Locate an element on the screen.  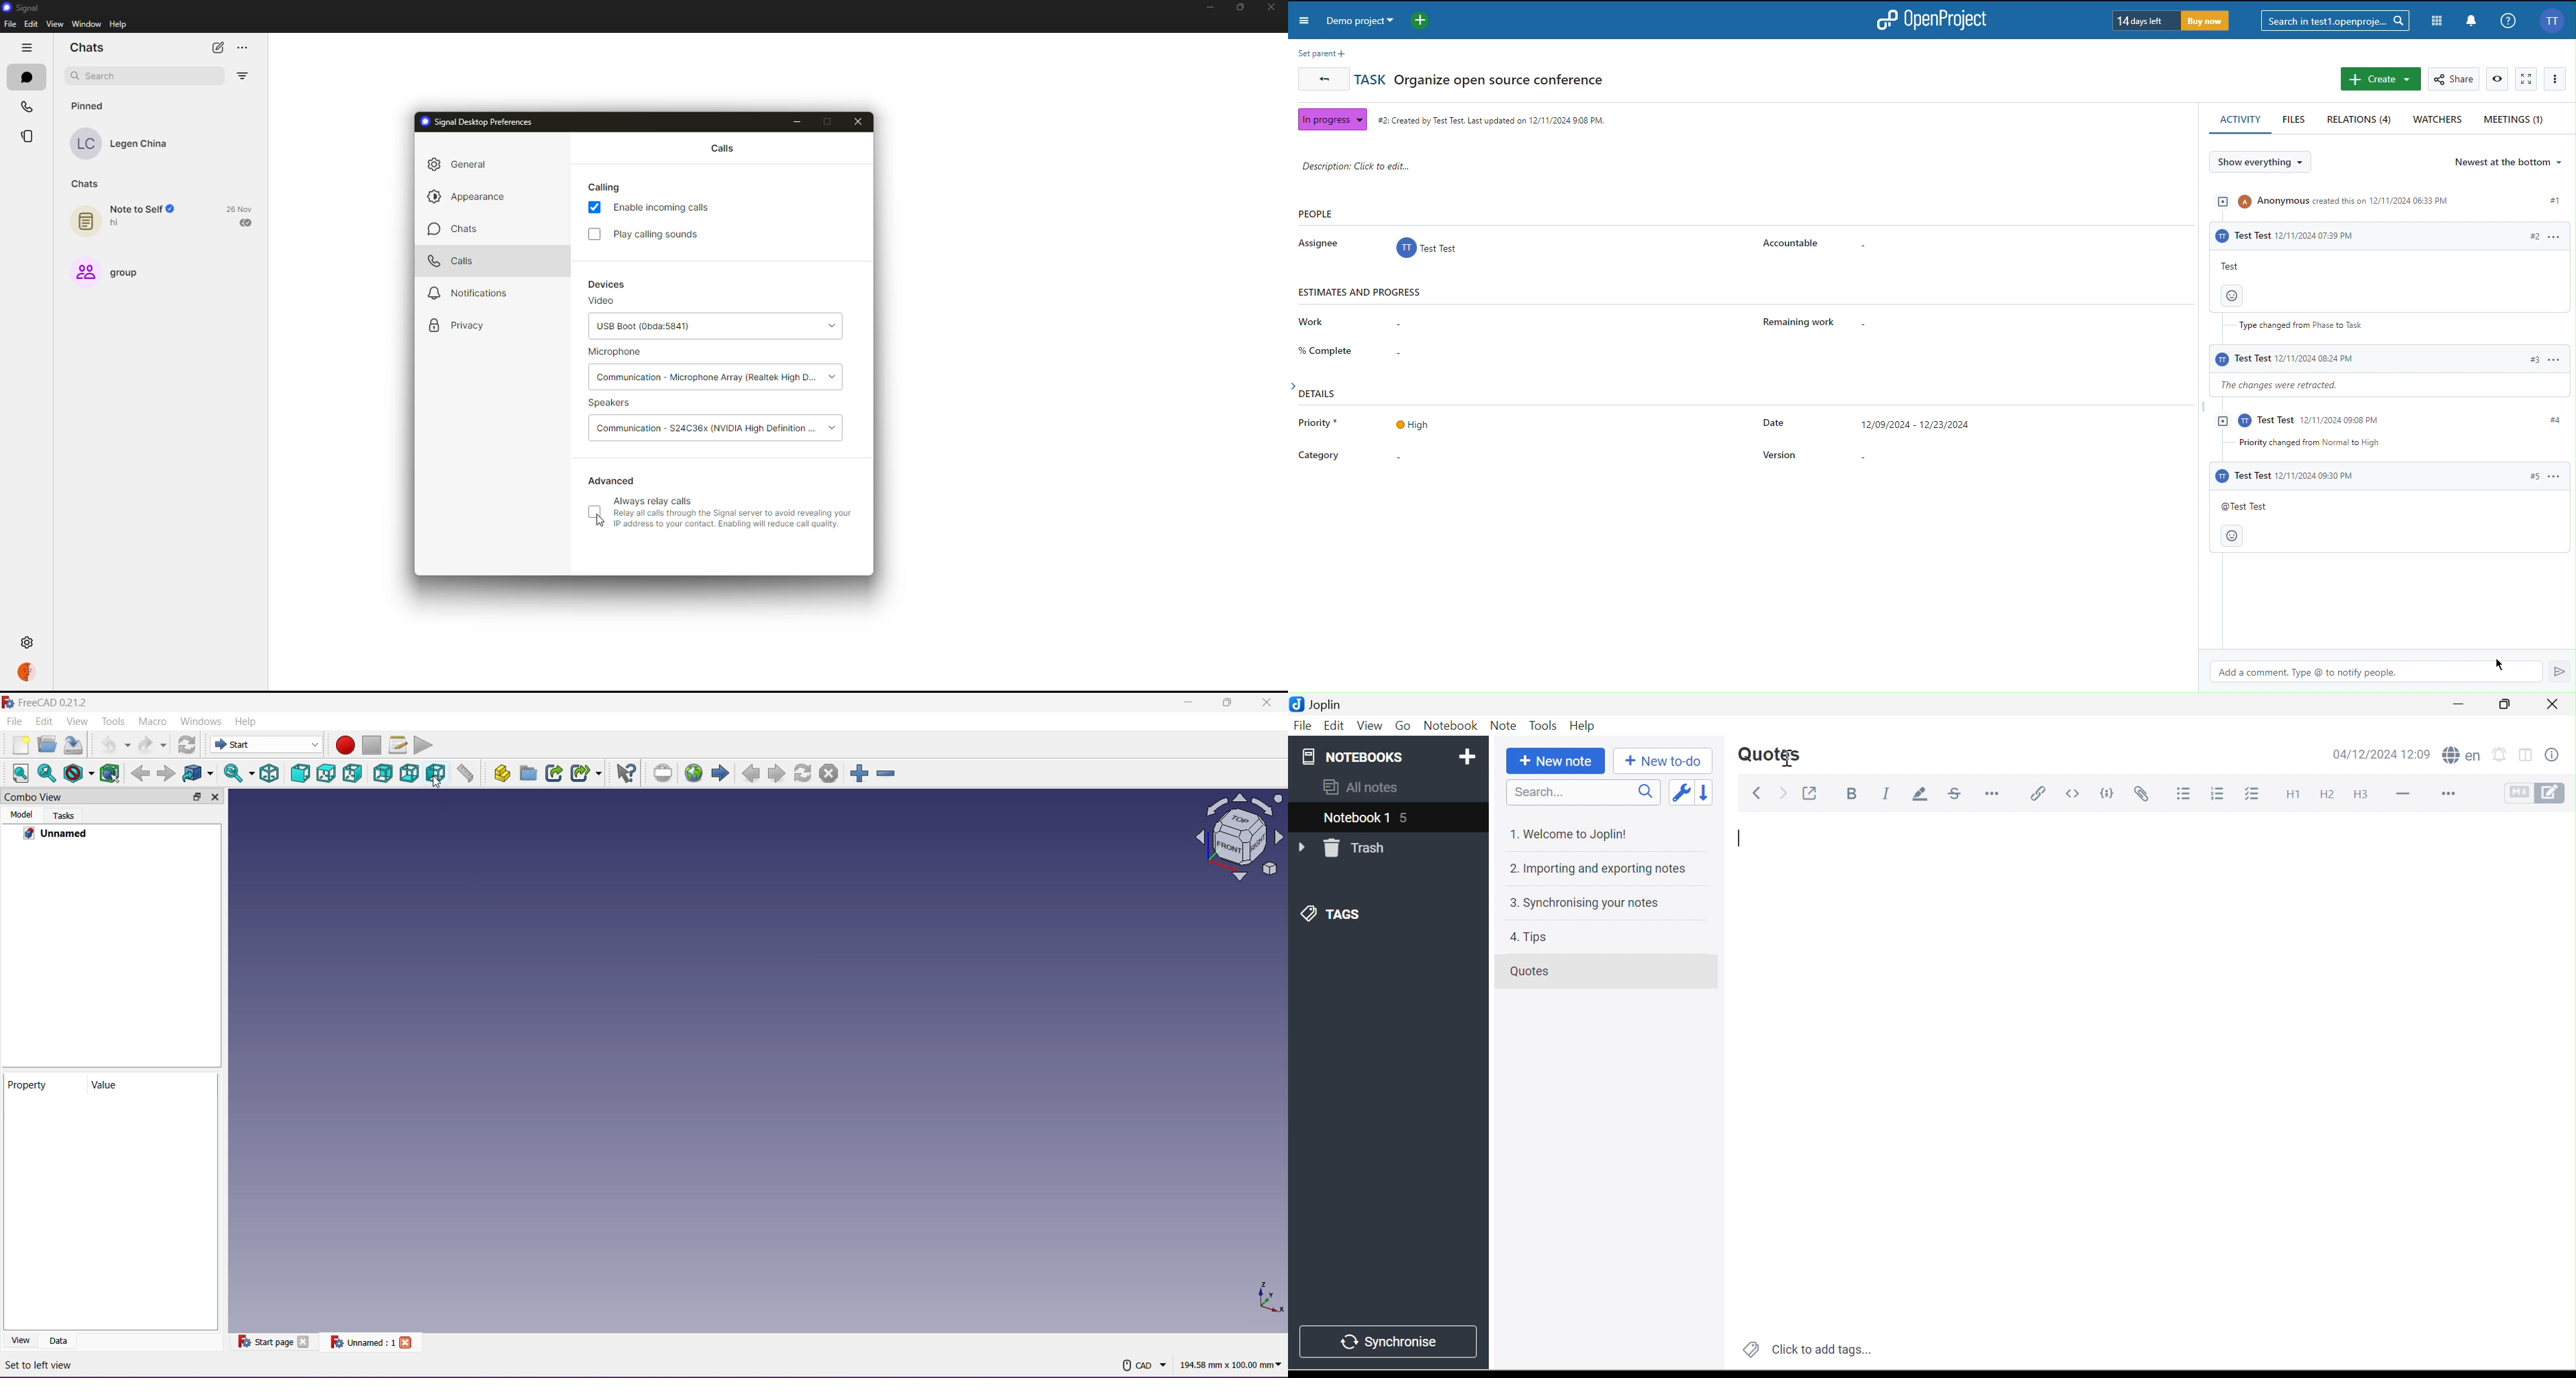
Maximize is located at coordinates (196, 797).